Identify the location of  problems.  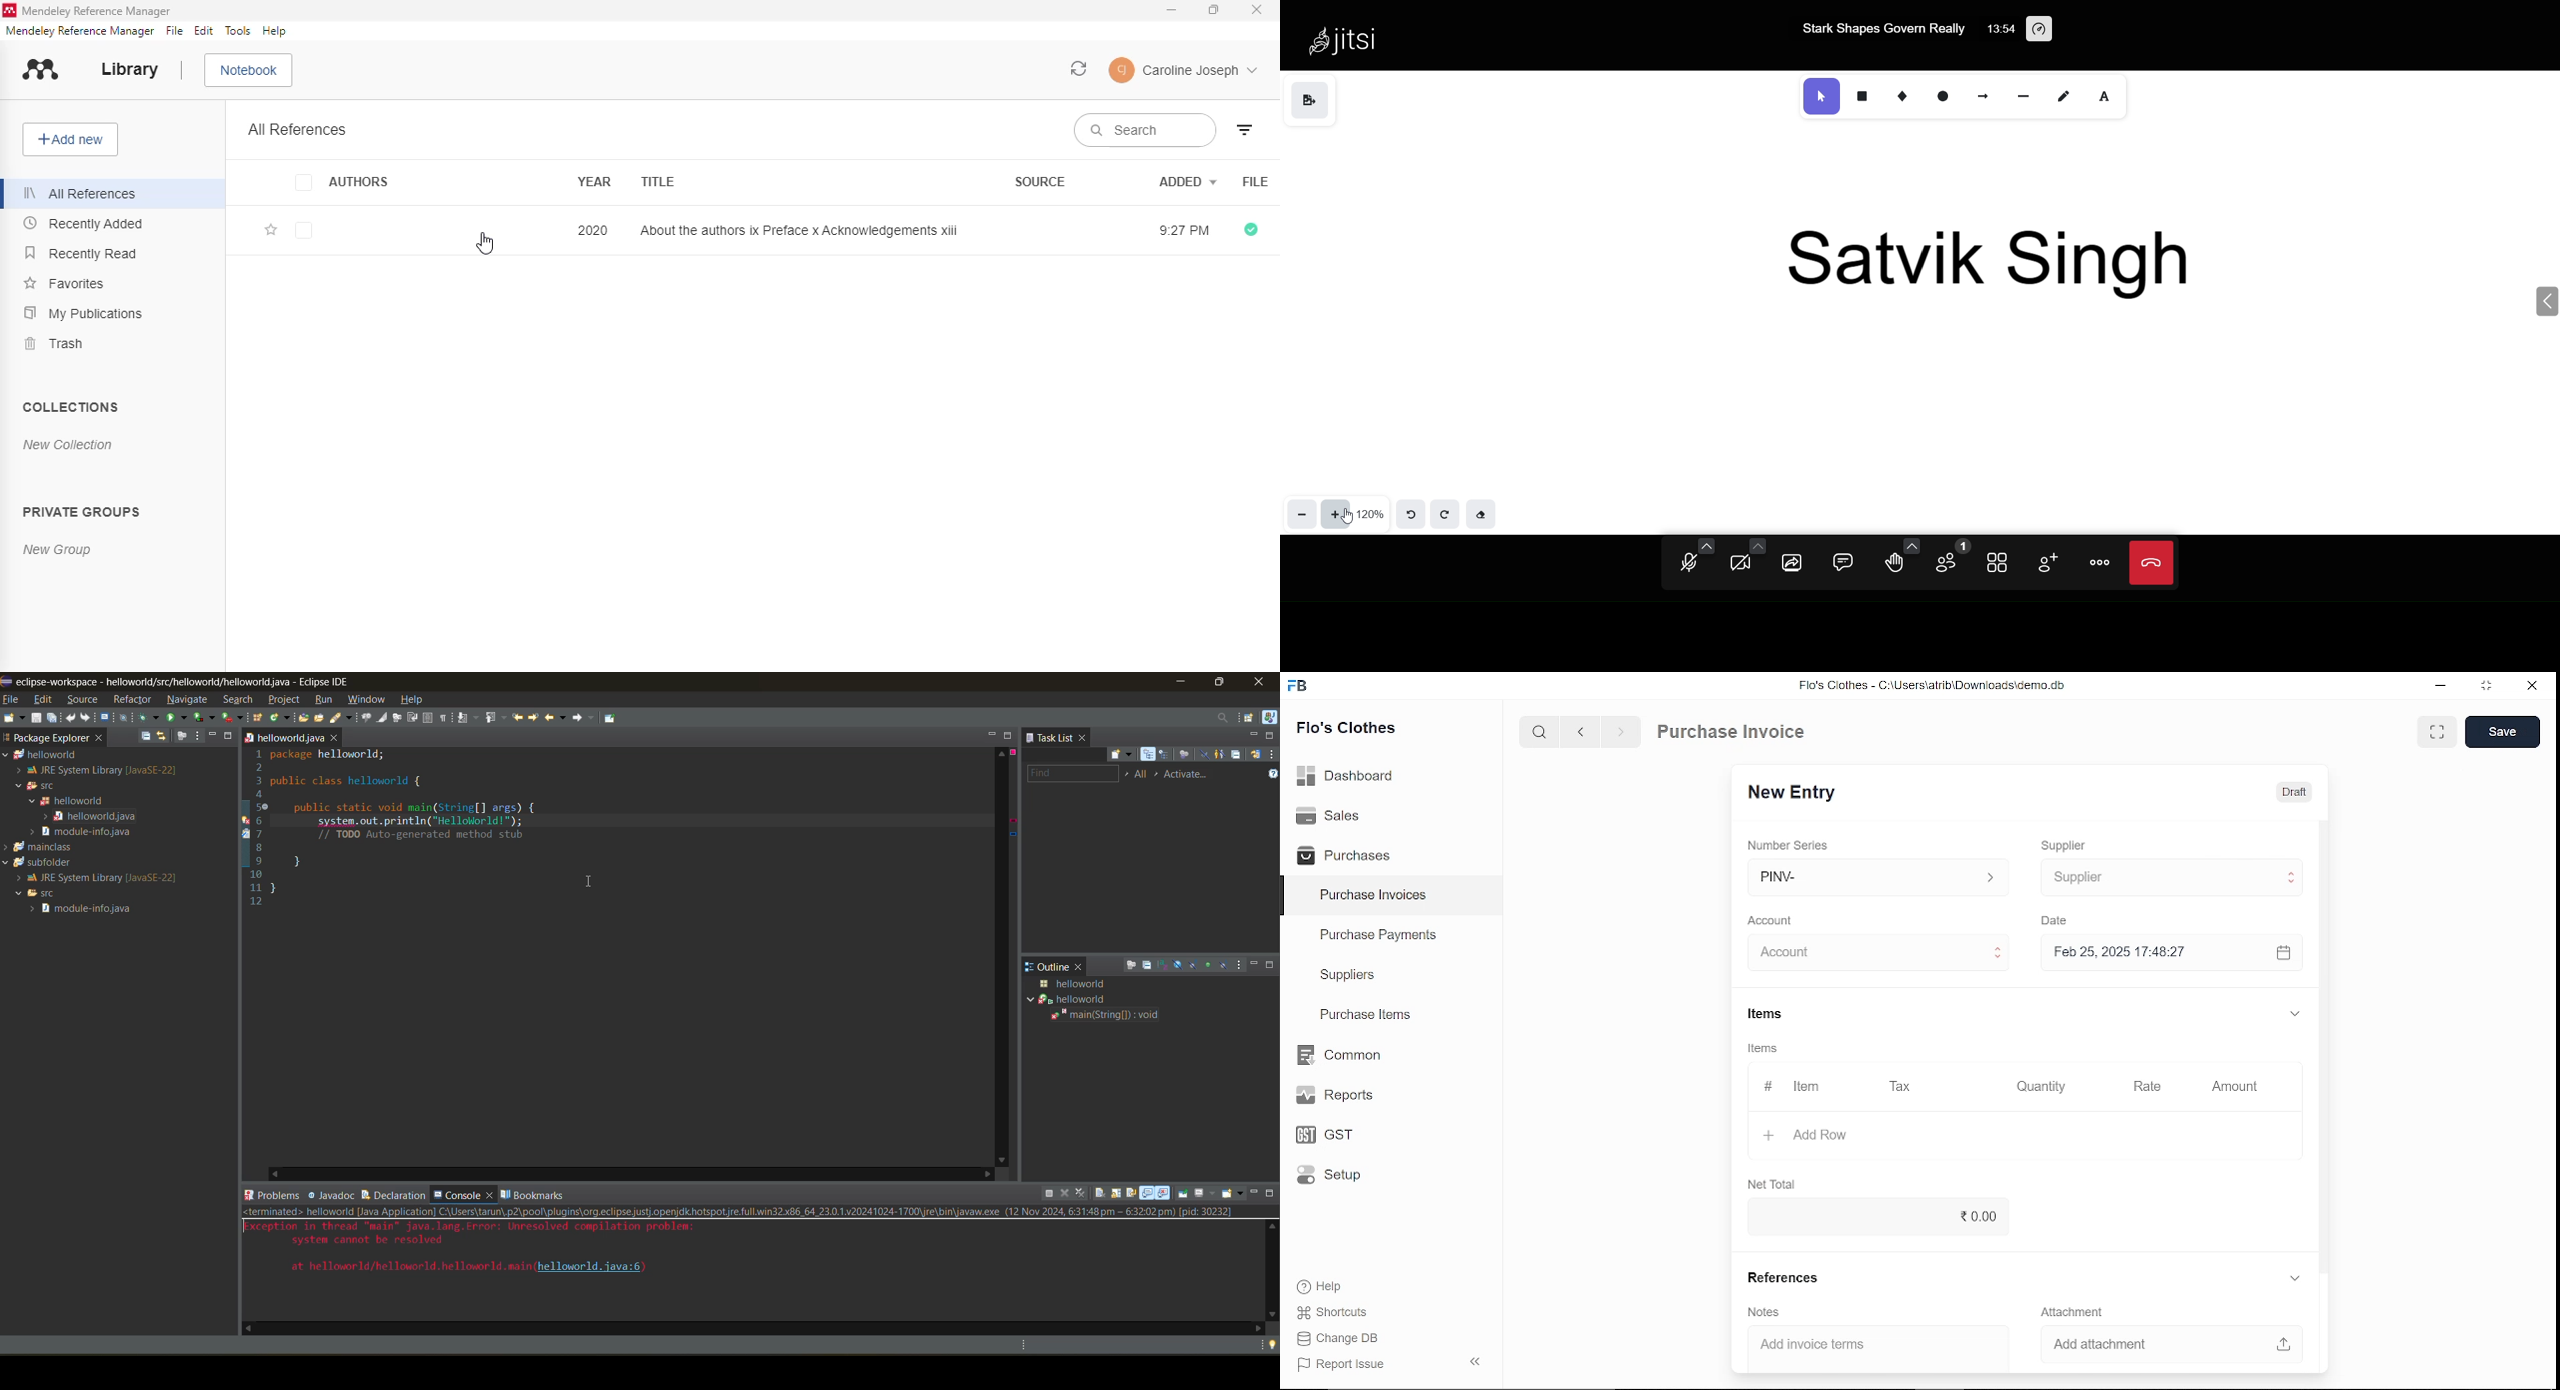
(273, 1194).